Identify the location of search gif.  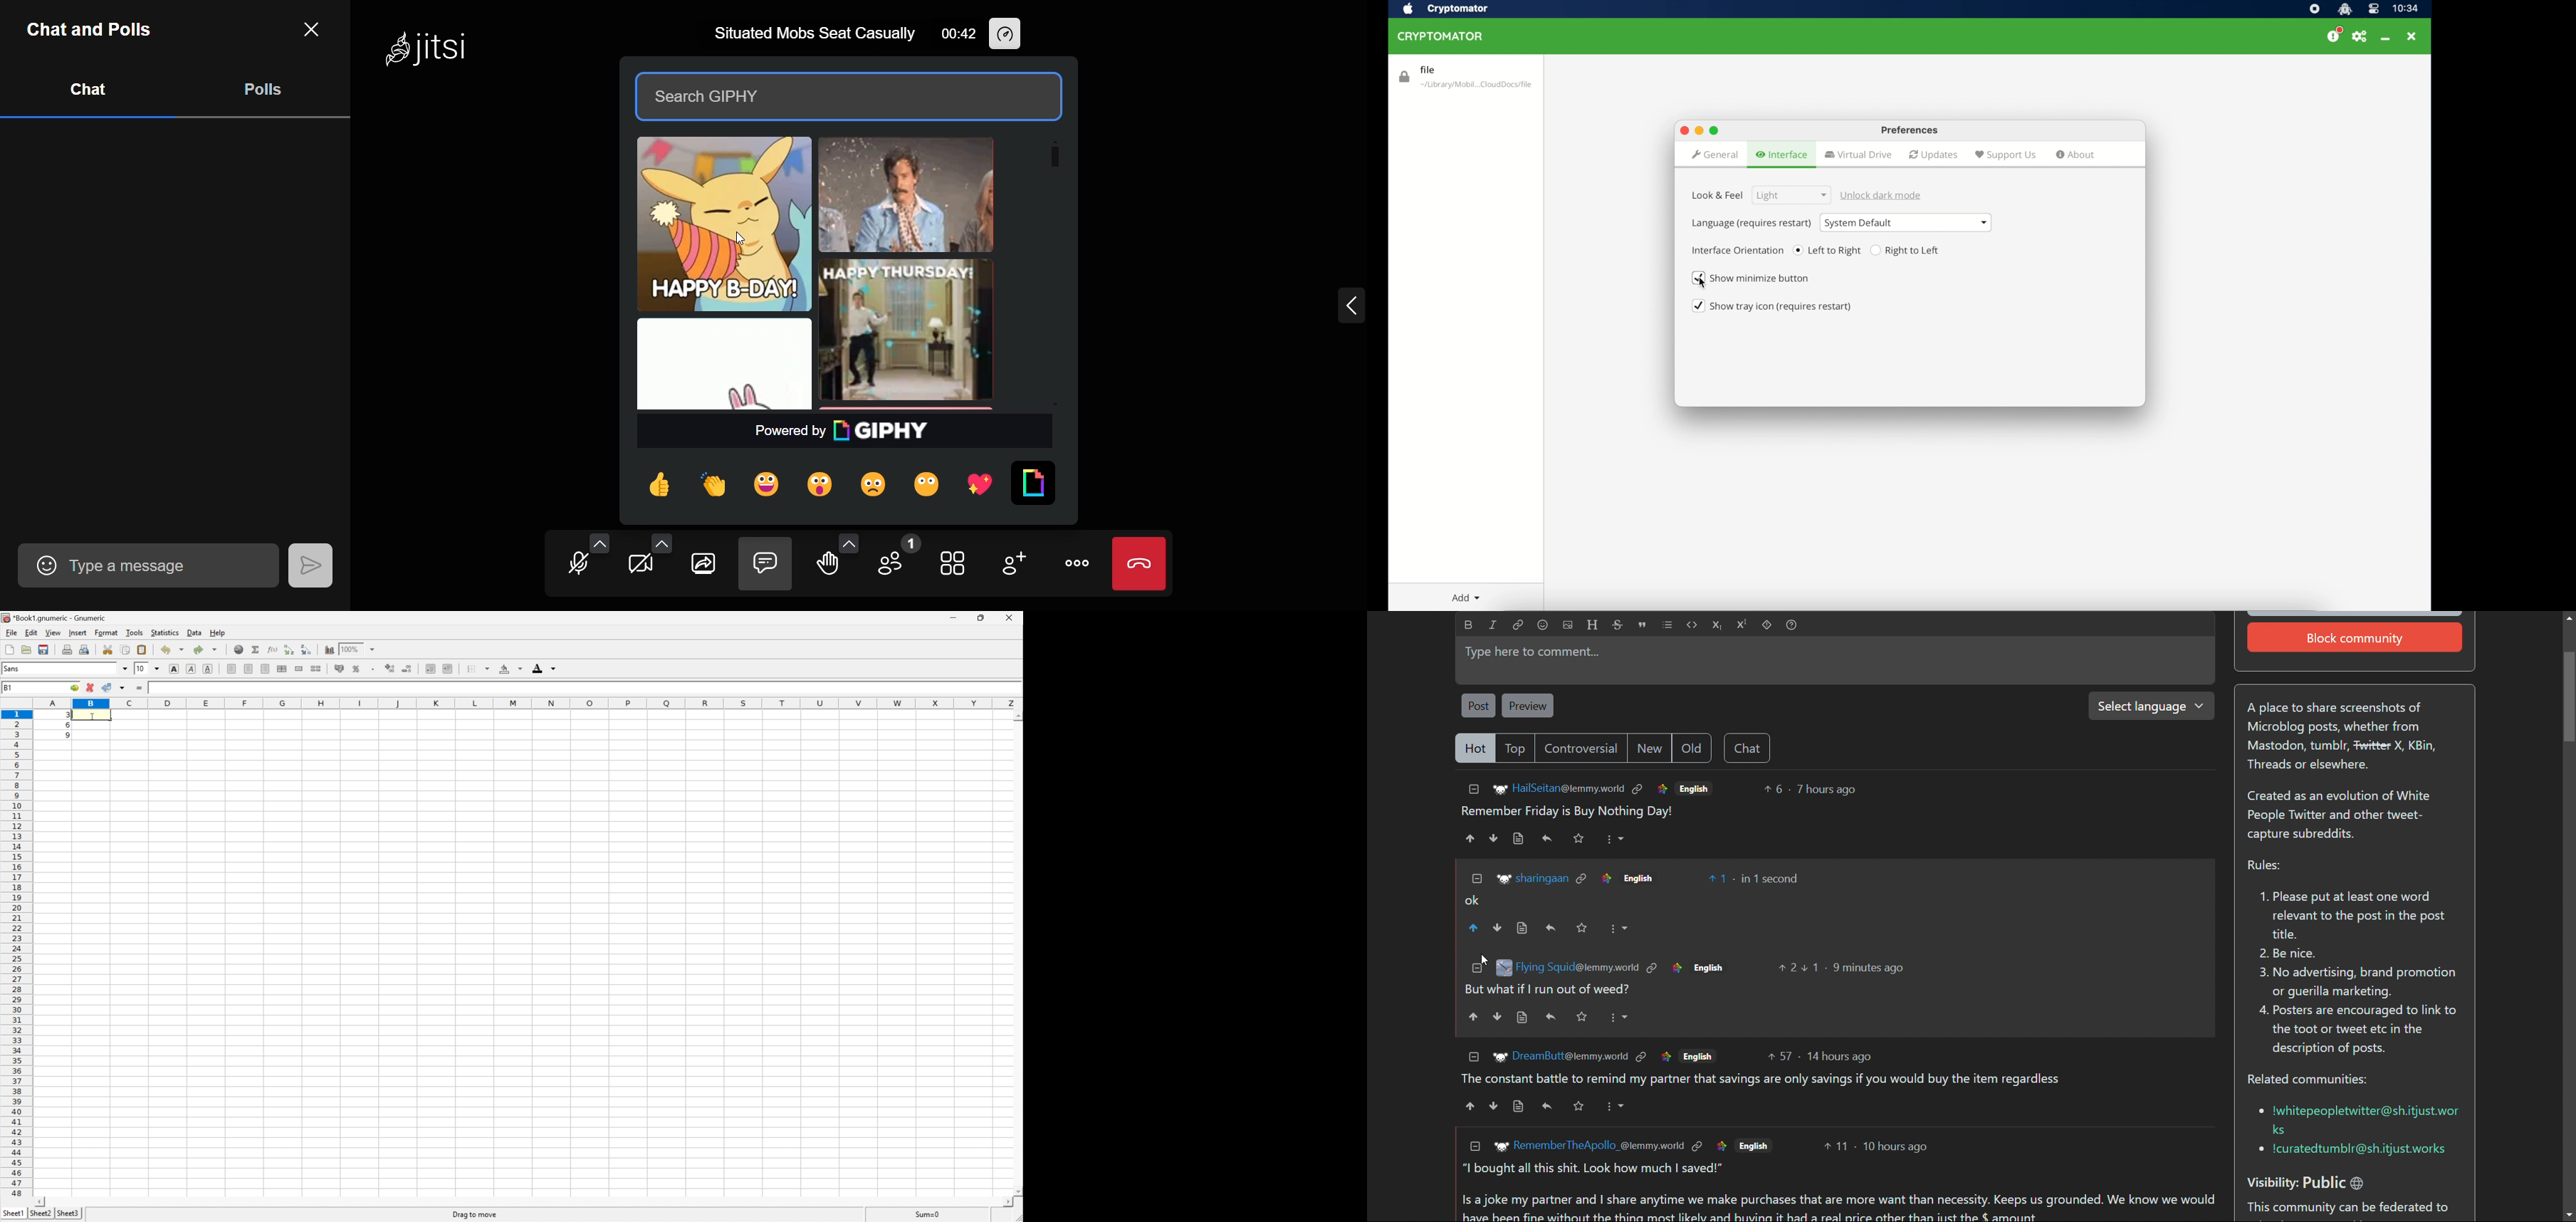
(851, 95).